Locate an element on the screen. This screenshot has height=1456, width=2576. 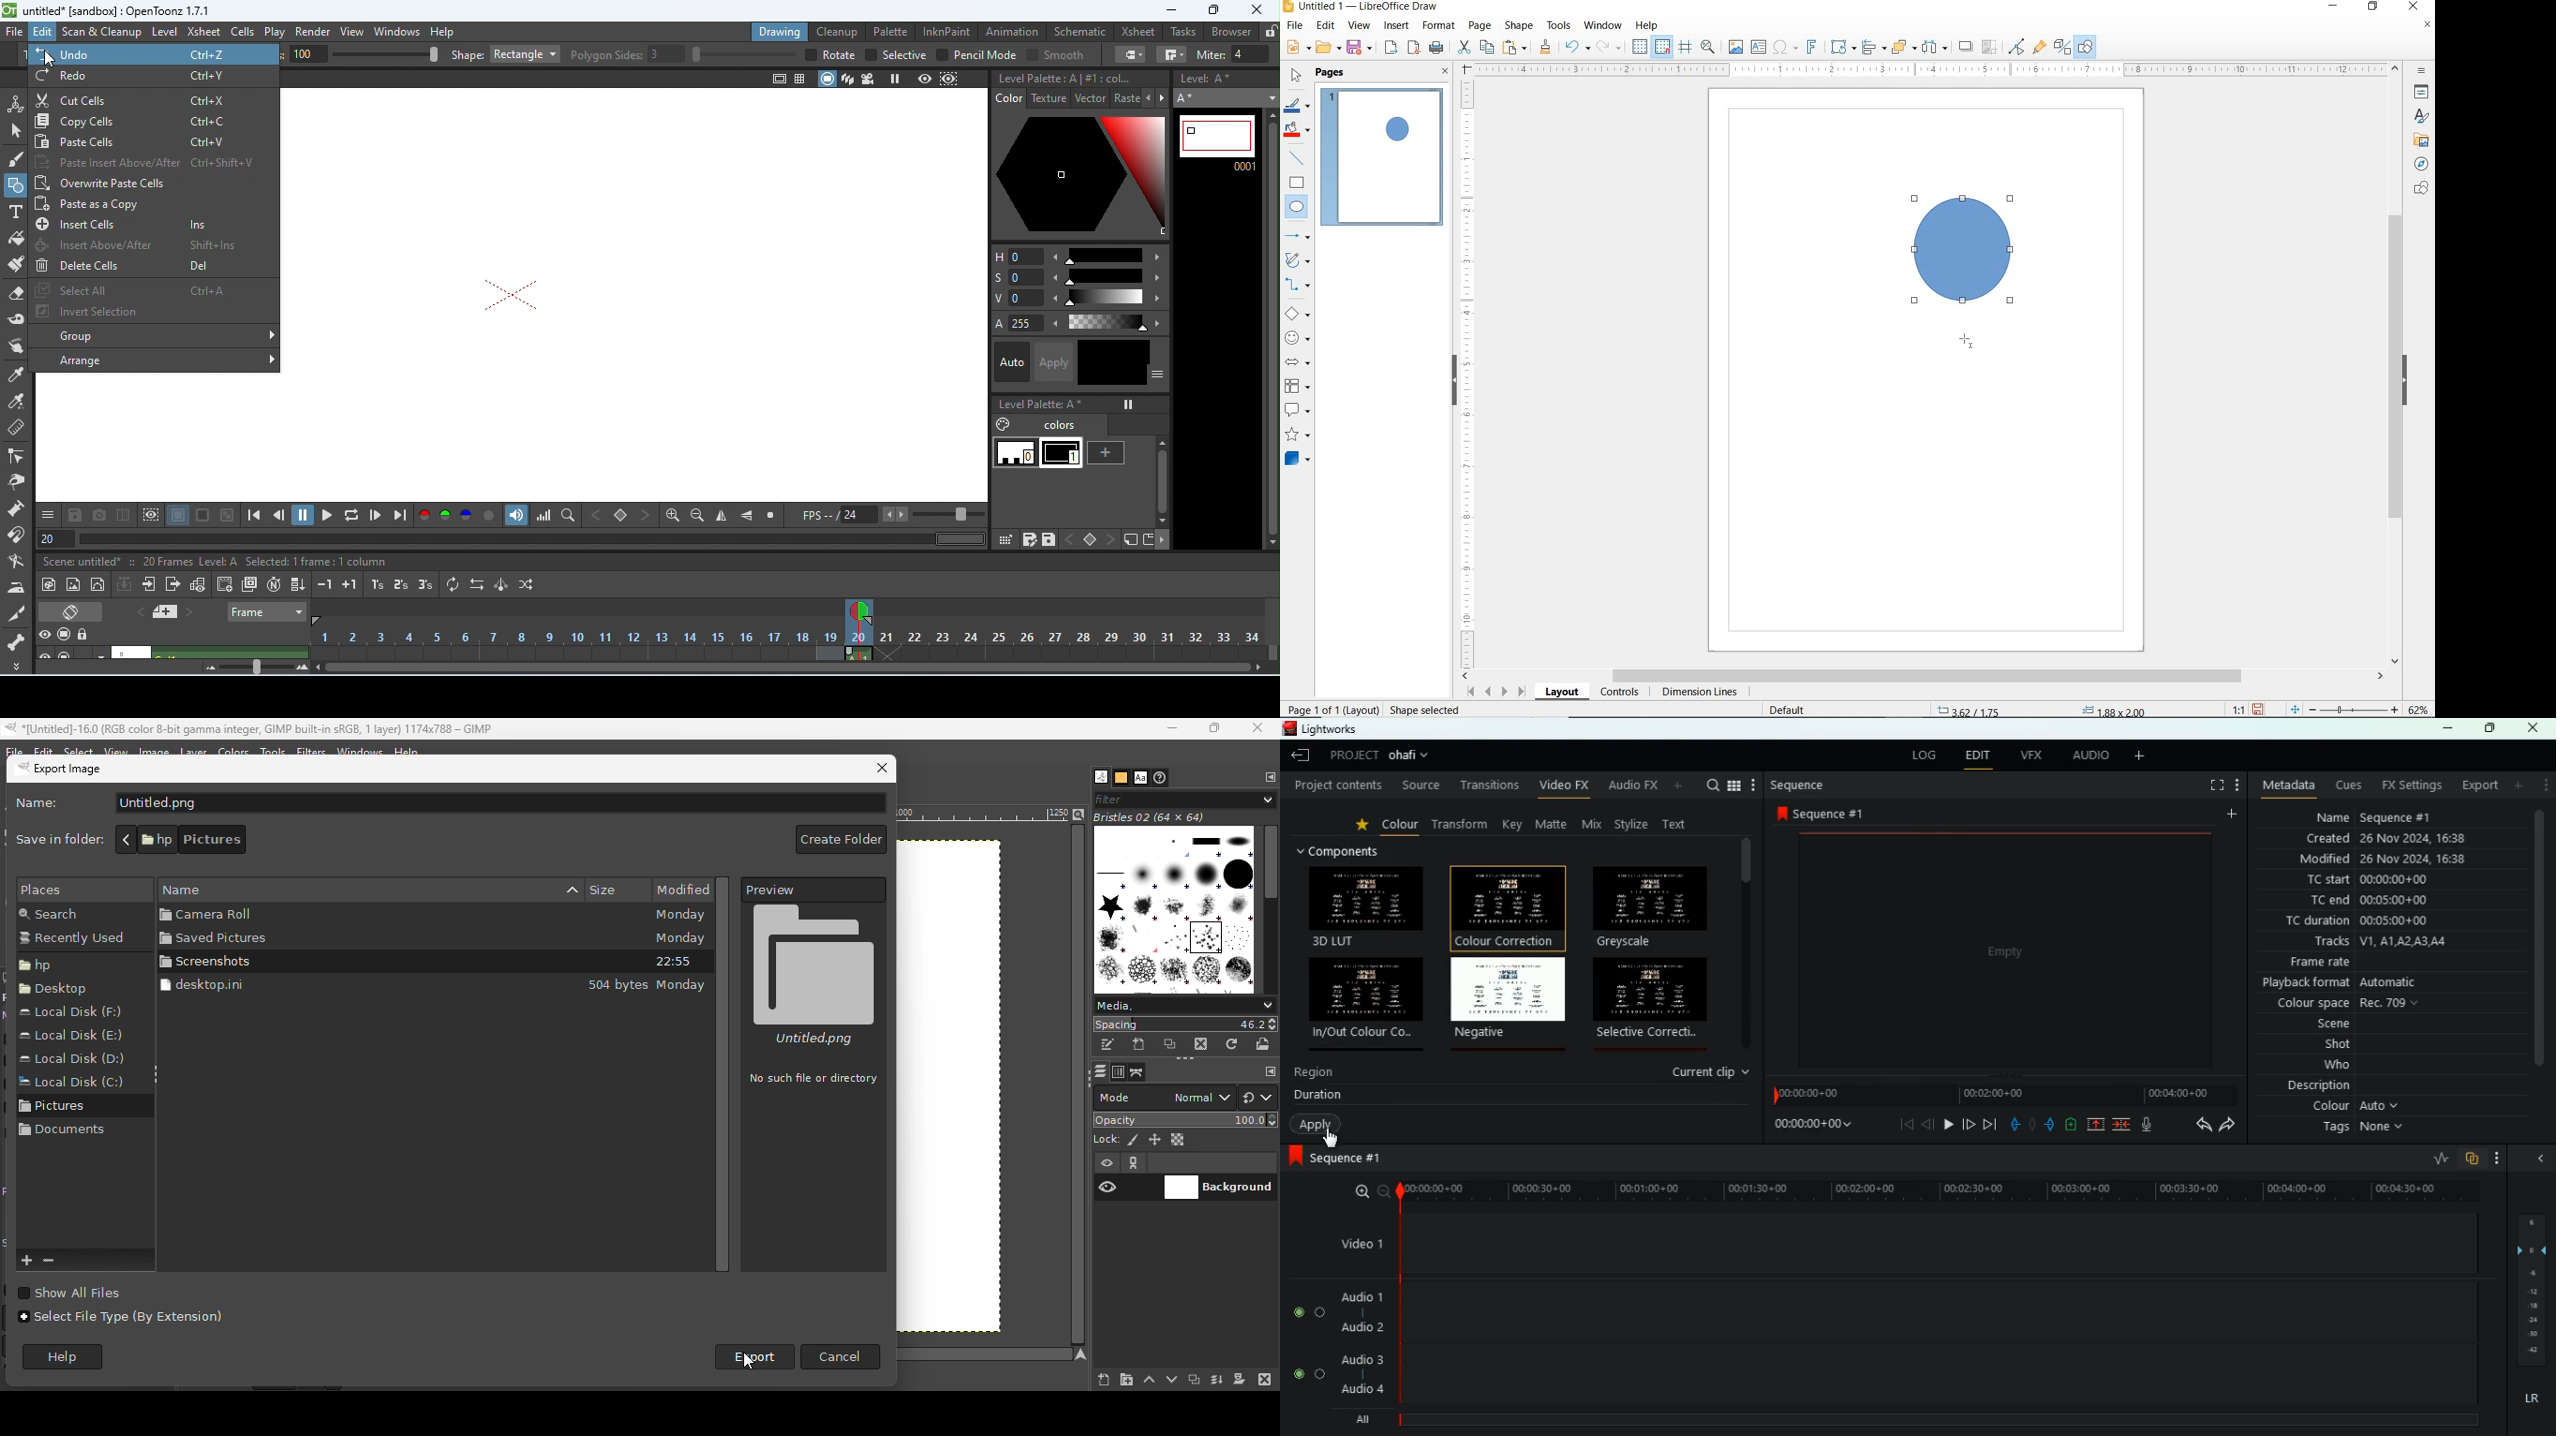
FORMAT is located at coordinates (1440, 25).